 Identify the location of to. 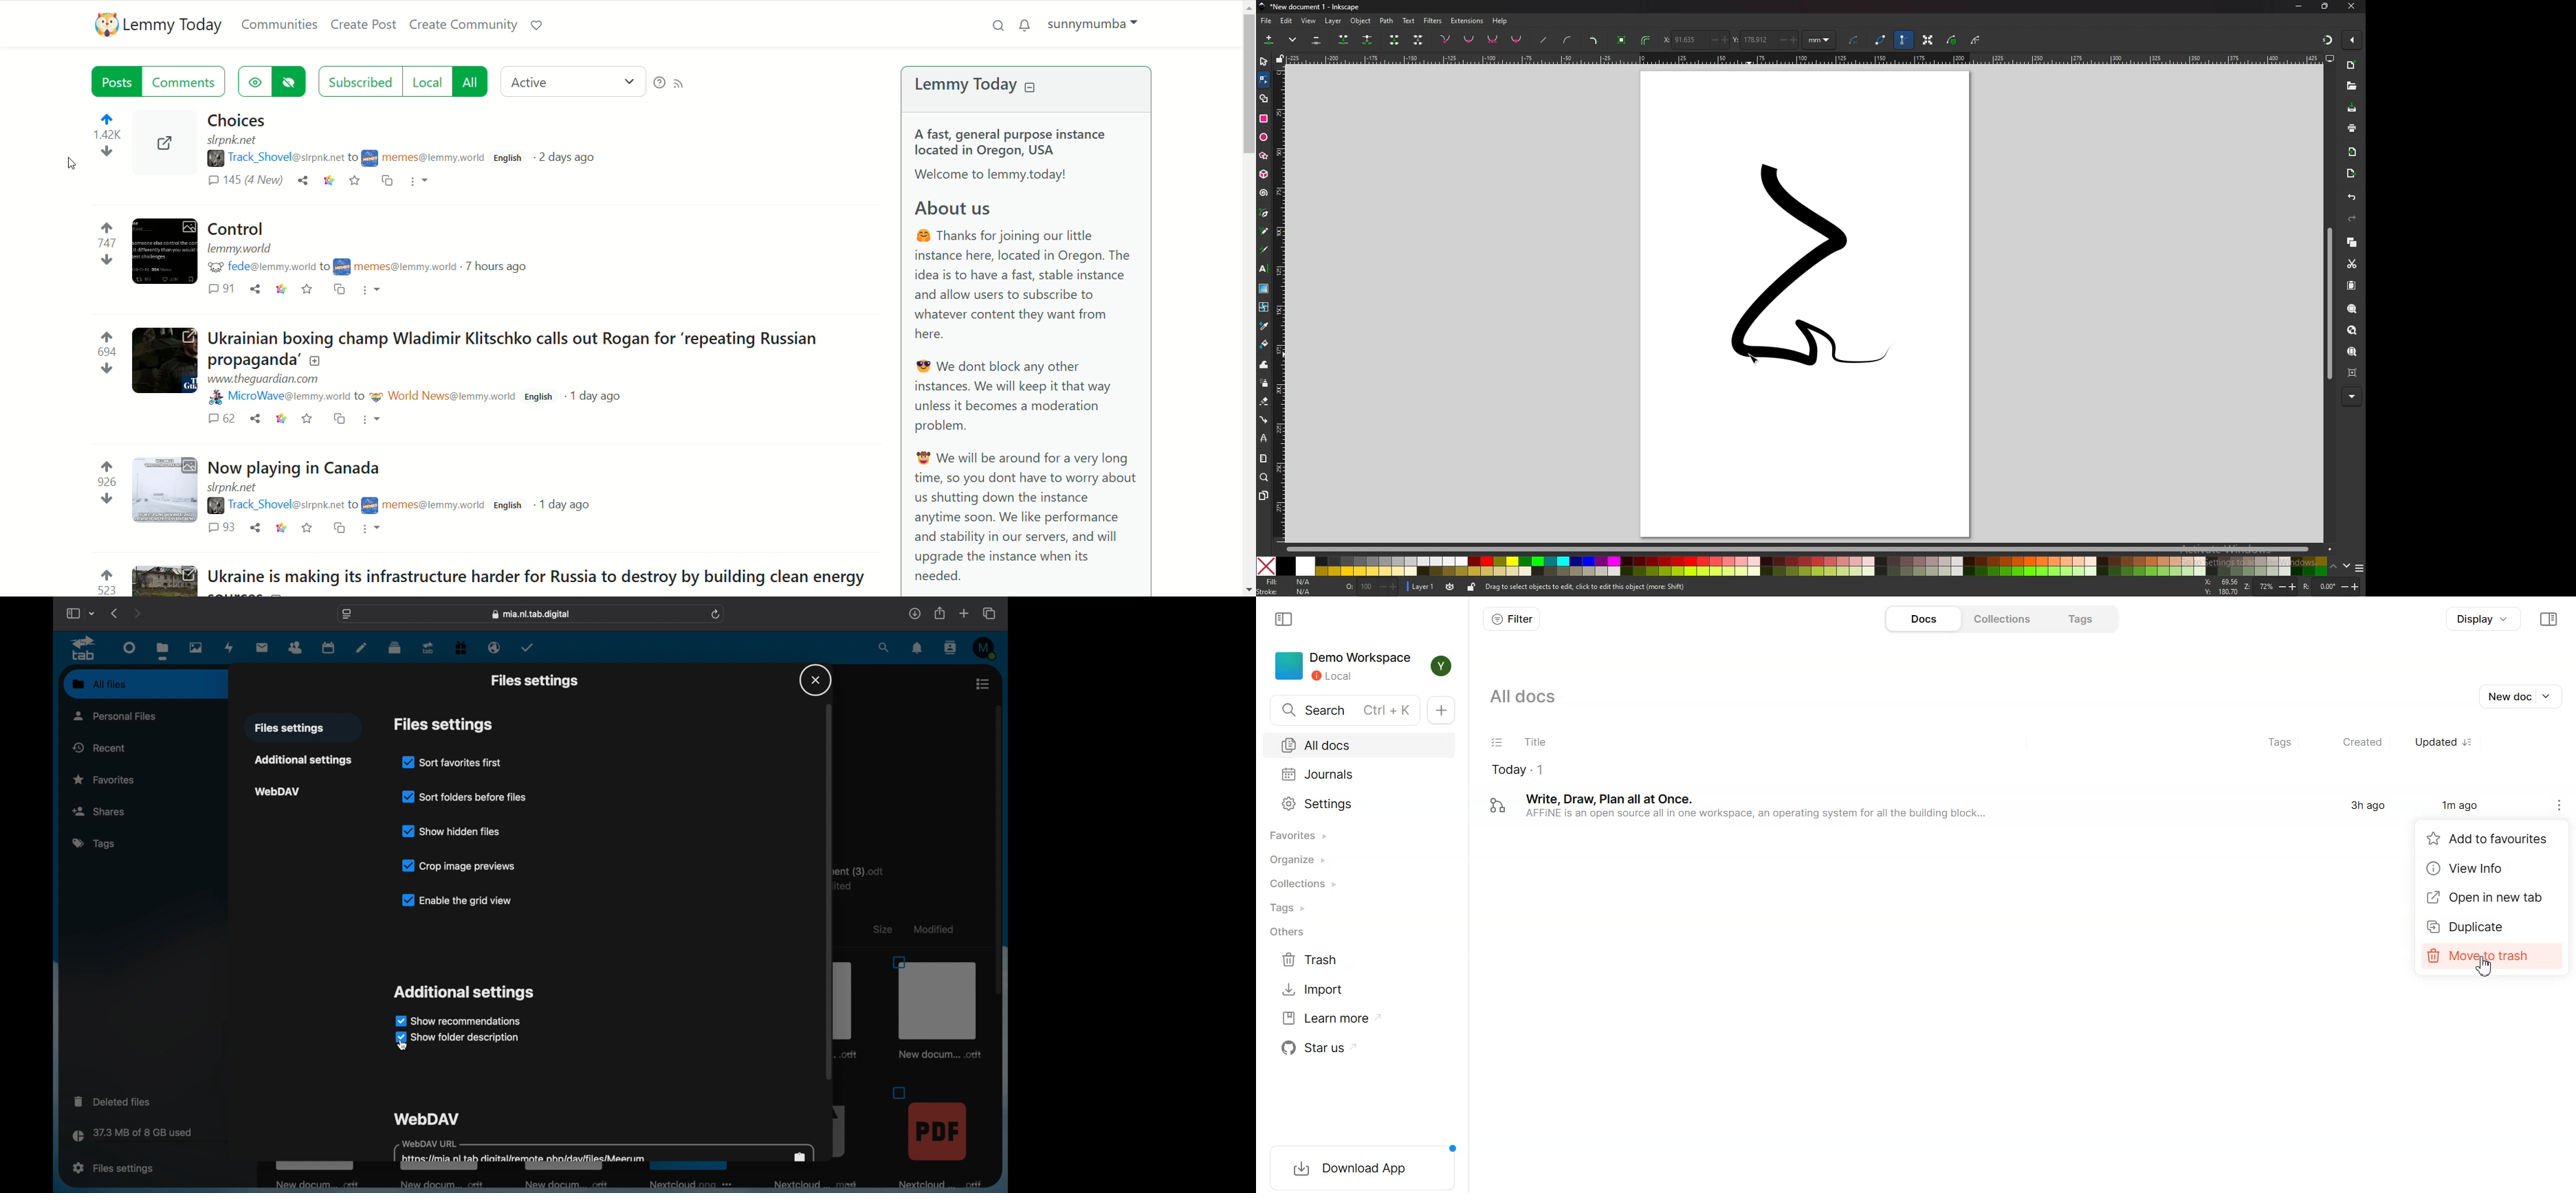
(360, 395).